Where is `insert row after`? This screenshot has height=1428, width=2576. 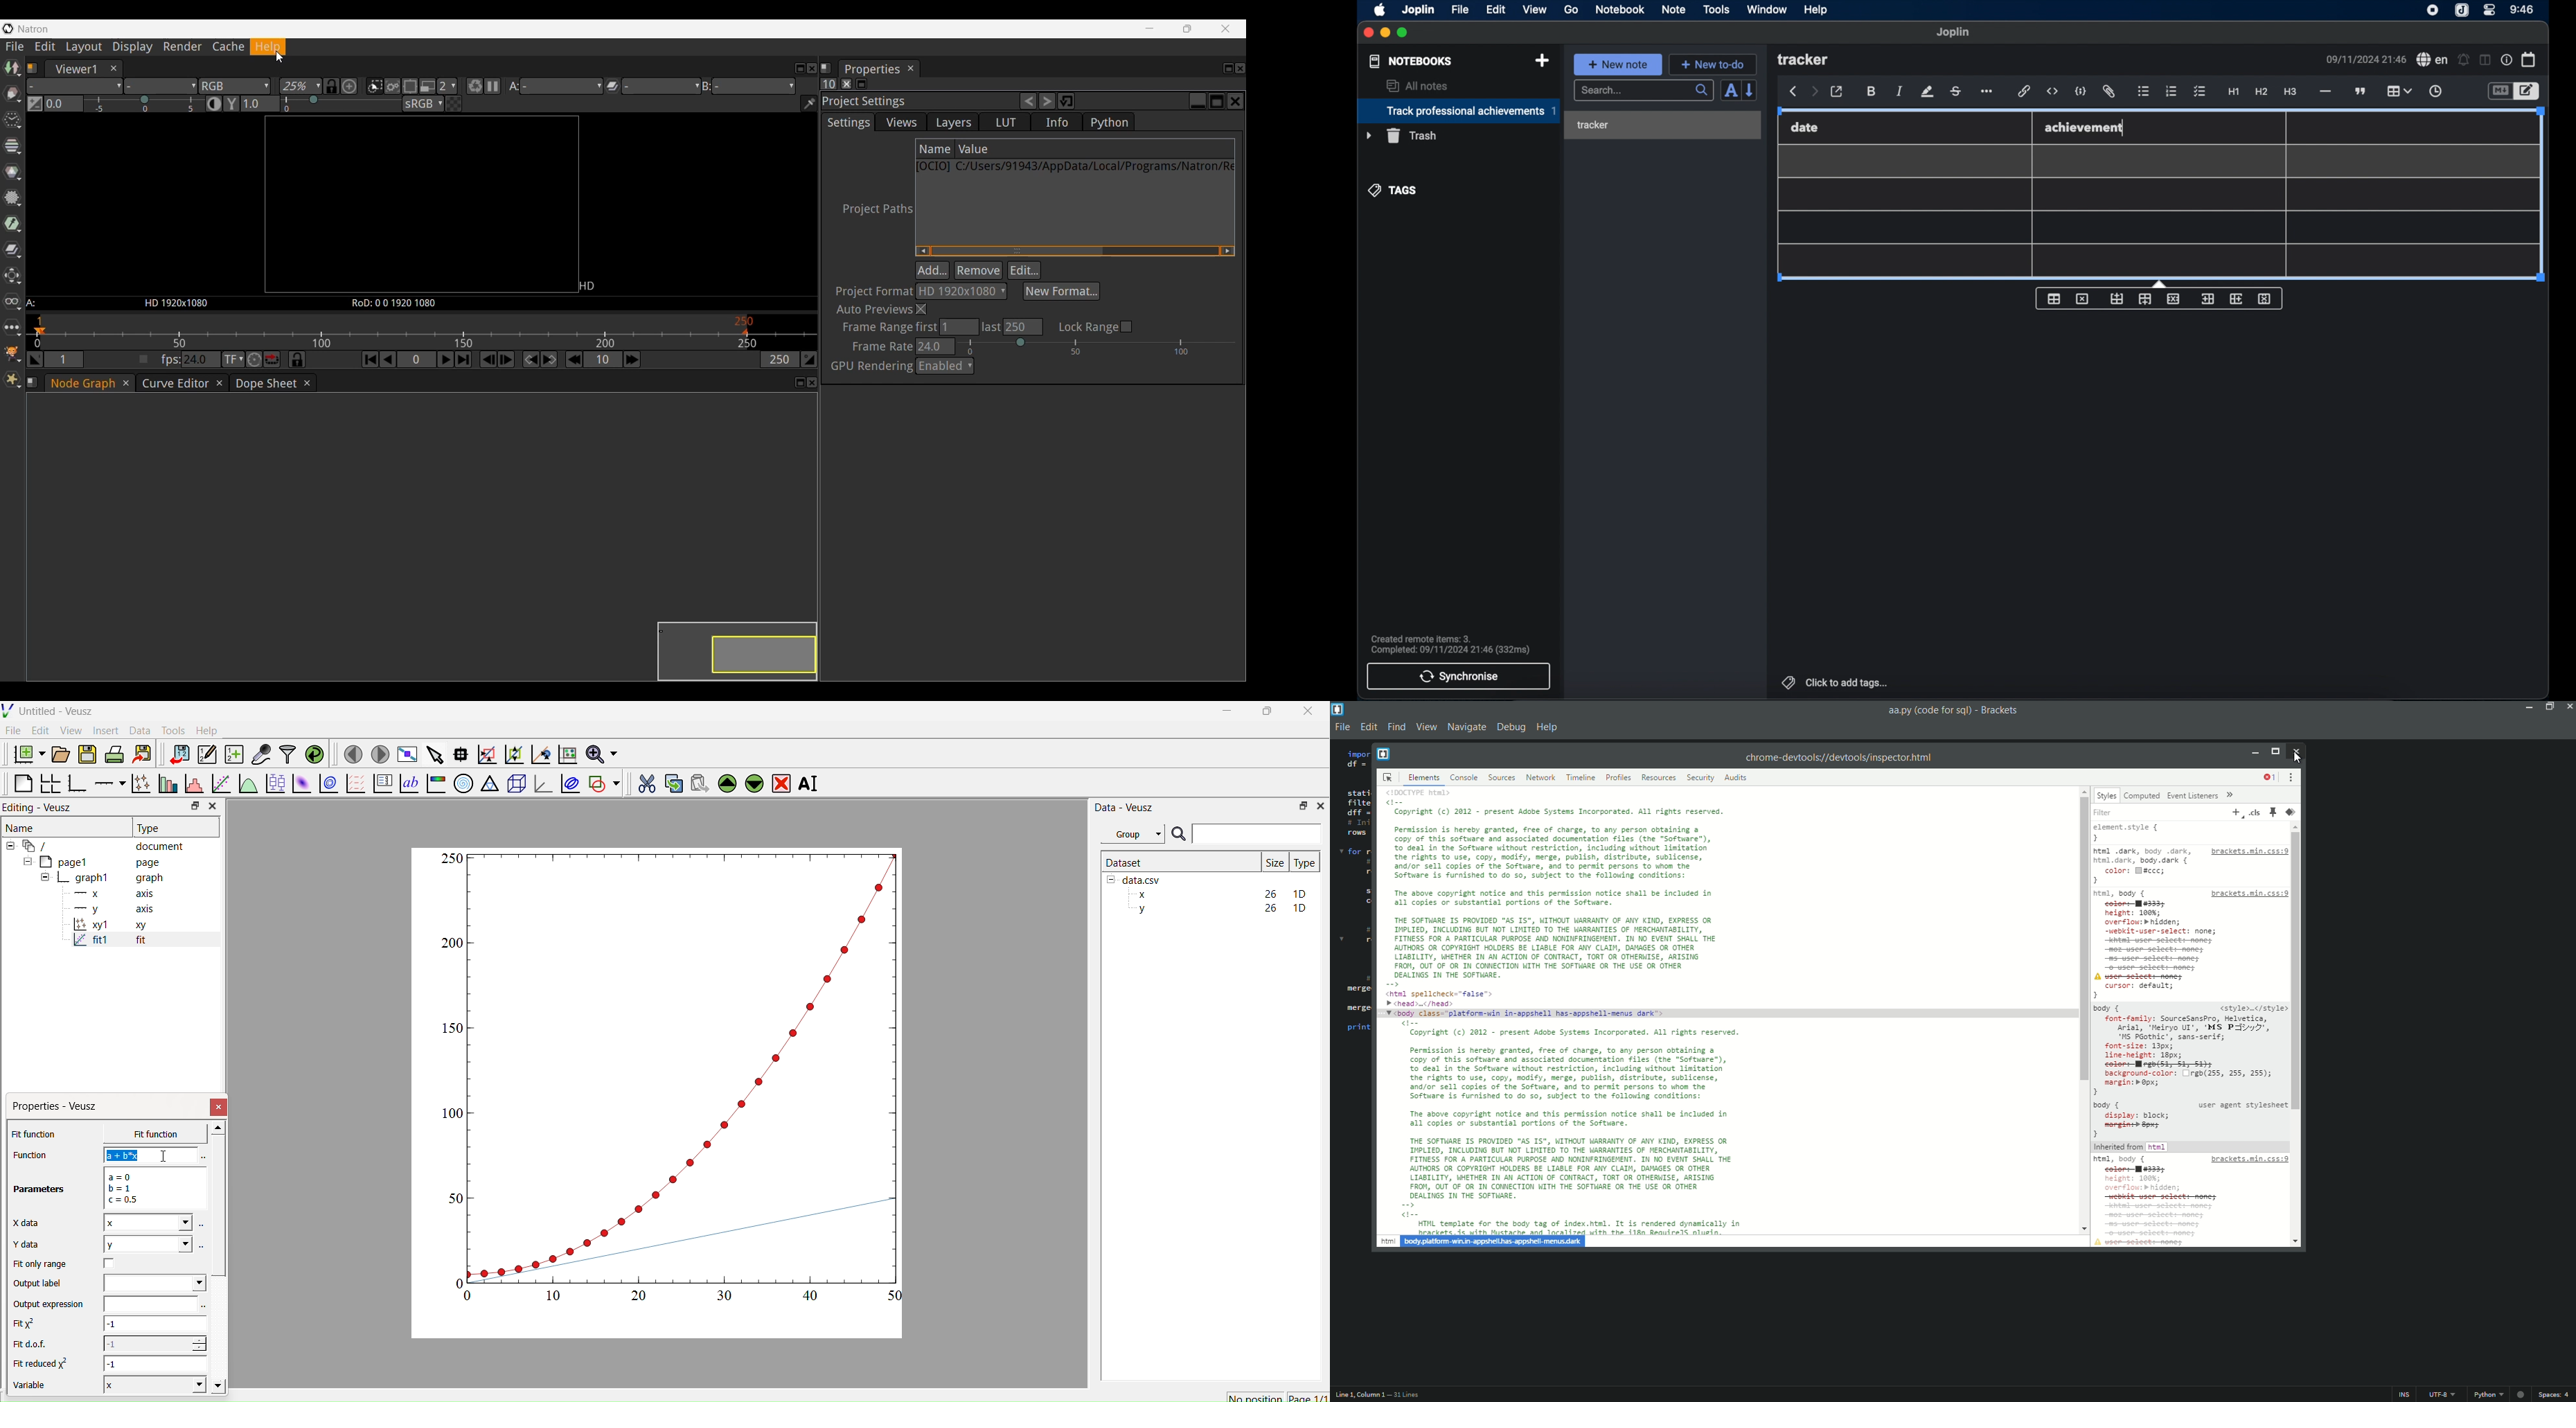
insert row after is located at coordinates (2145, 299).